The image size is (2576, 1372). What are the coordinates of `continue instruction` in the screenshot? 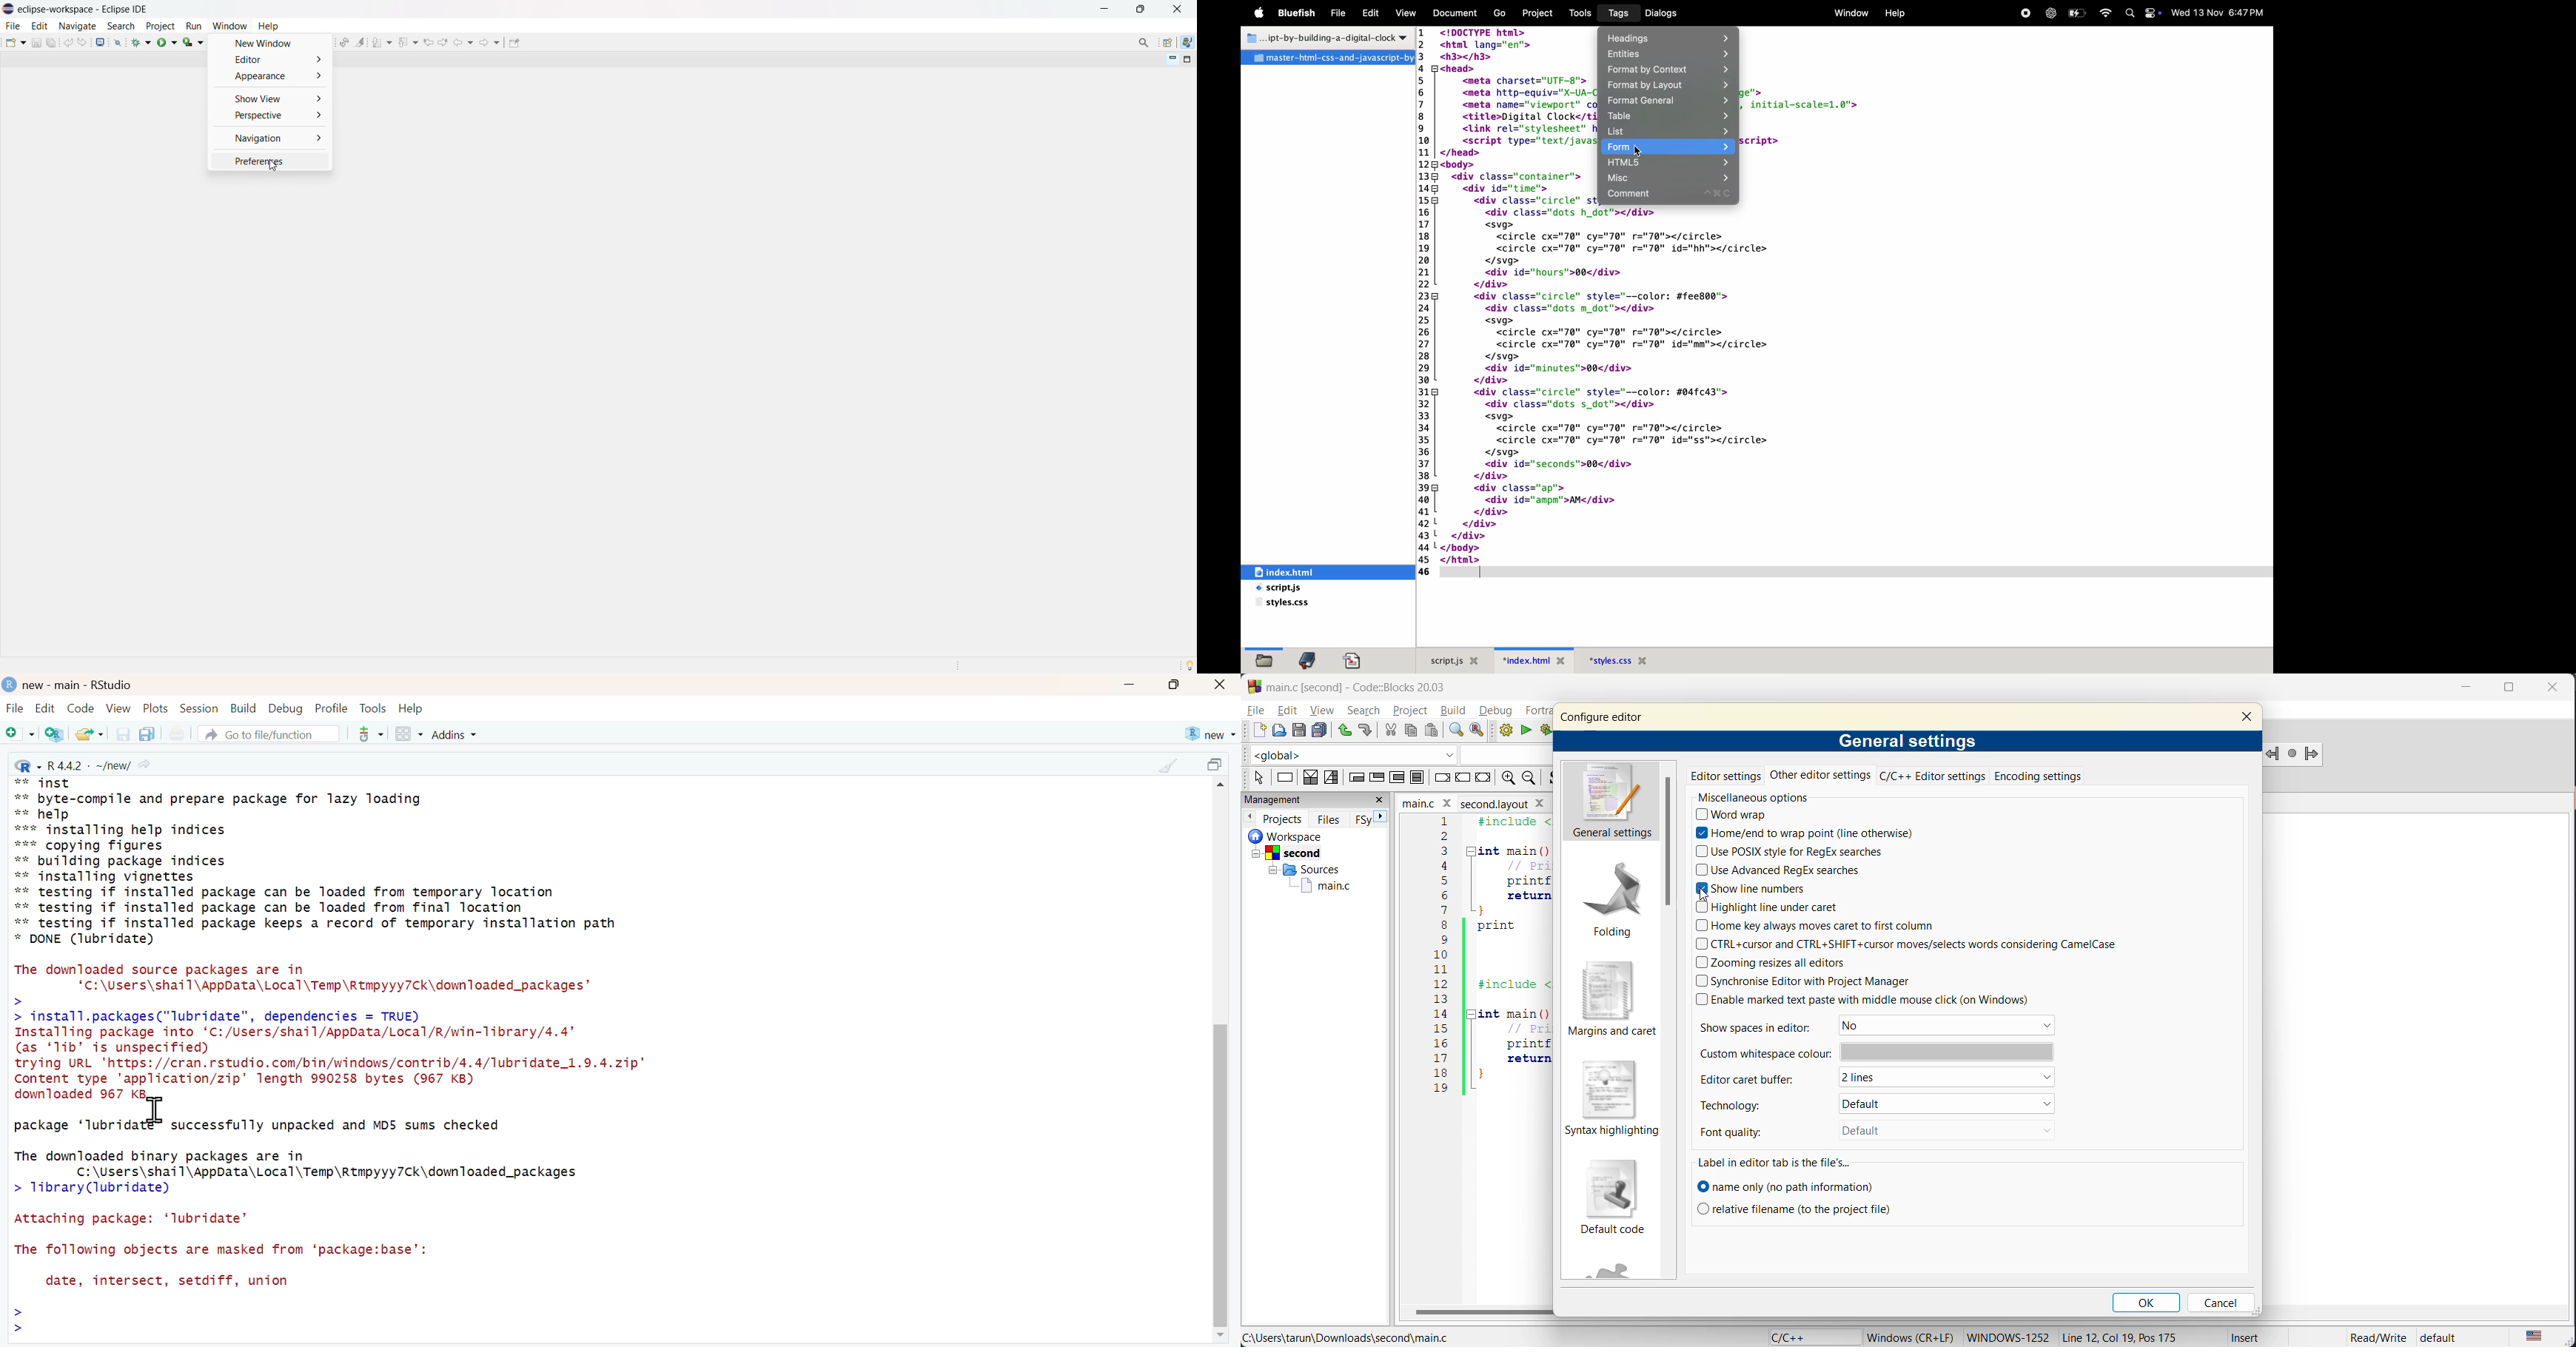 It's located at (1463, 777).